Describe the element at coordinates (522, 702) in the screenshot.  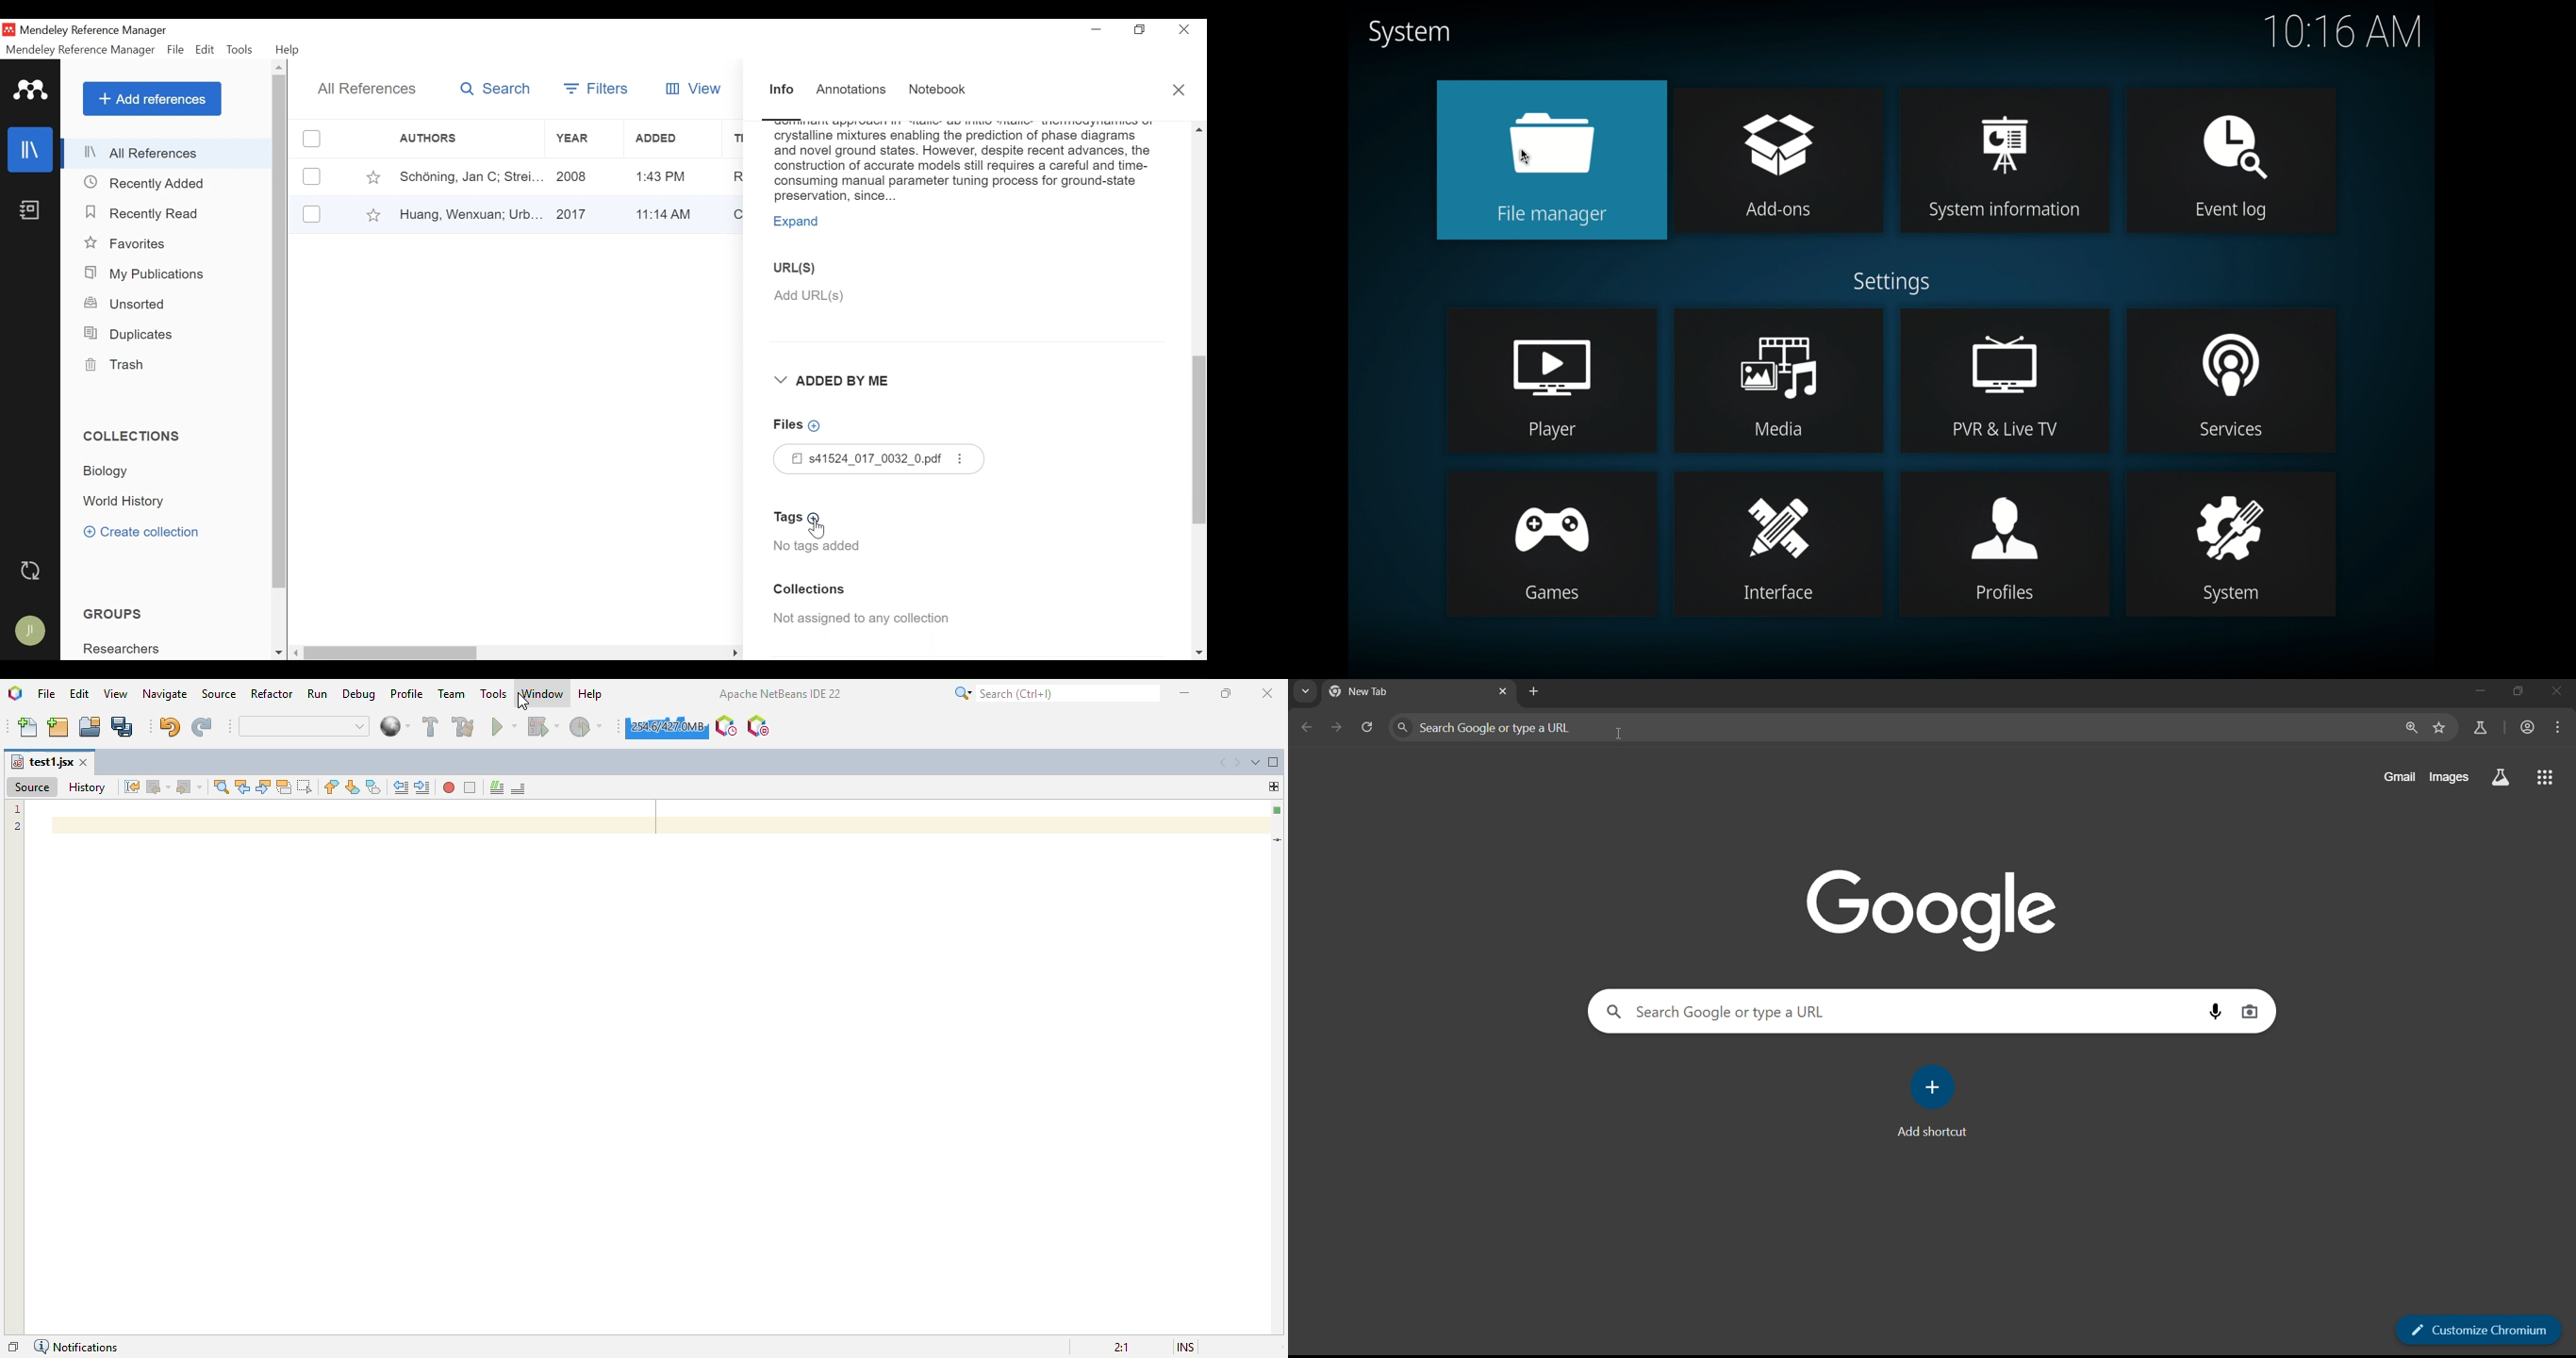
I see `cursor` at that location.